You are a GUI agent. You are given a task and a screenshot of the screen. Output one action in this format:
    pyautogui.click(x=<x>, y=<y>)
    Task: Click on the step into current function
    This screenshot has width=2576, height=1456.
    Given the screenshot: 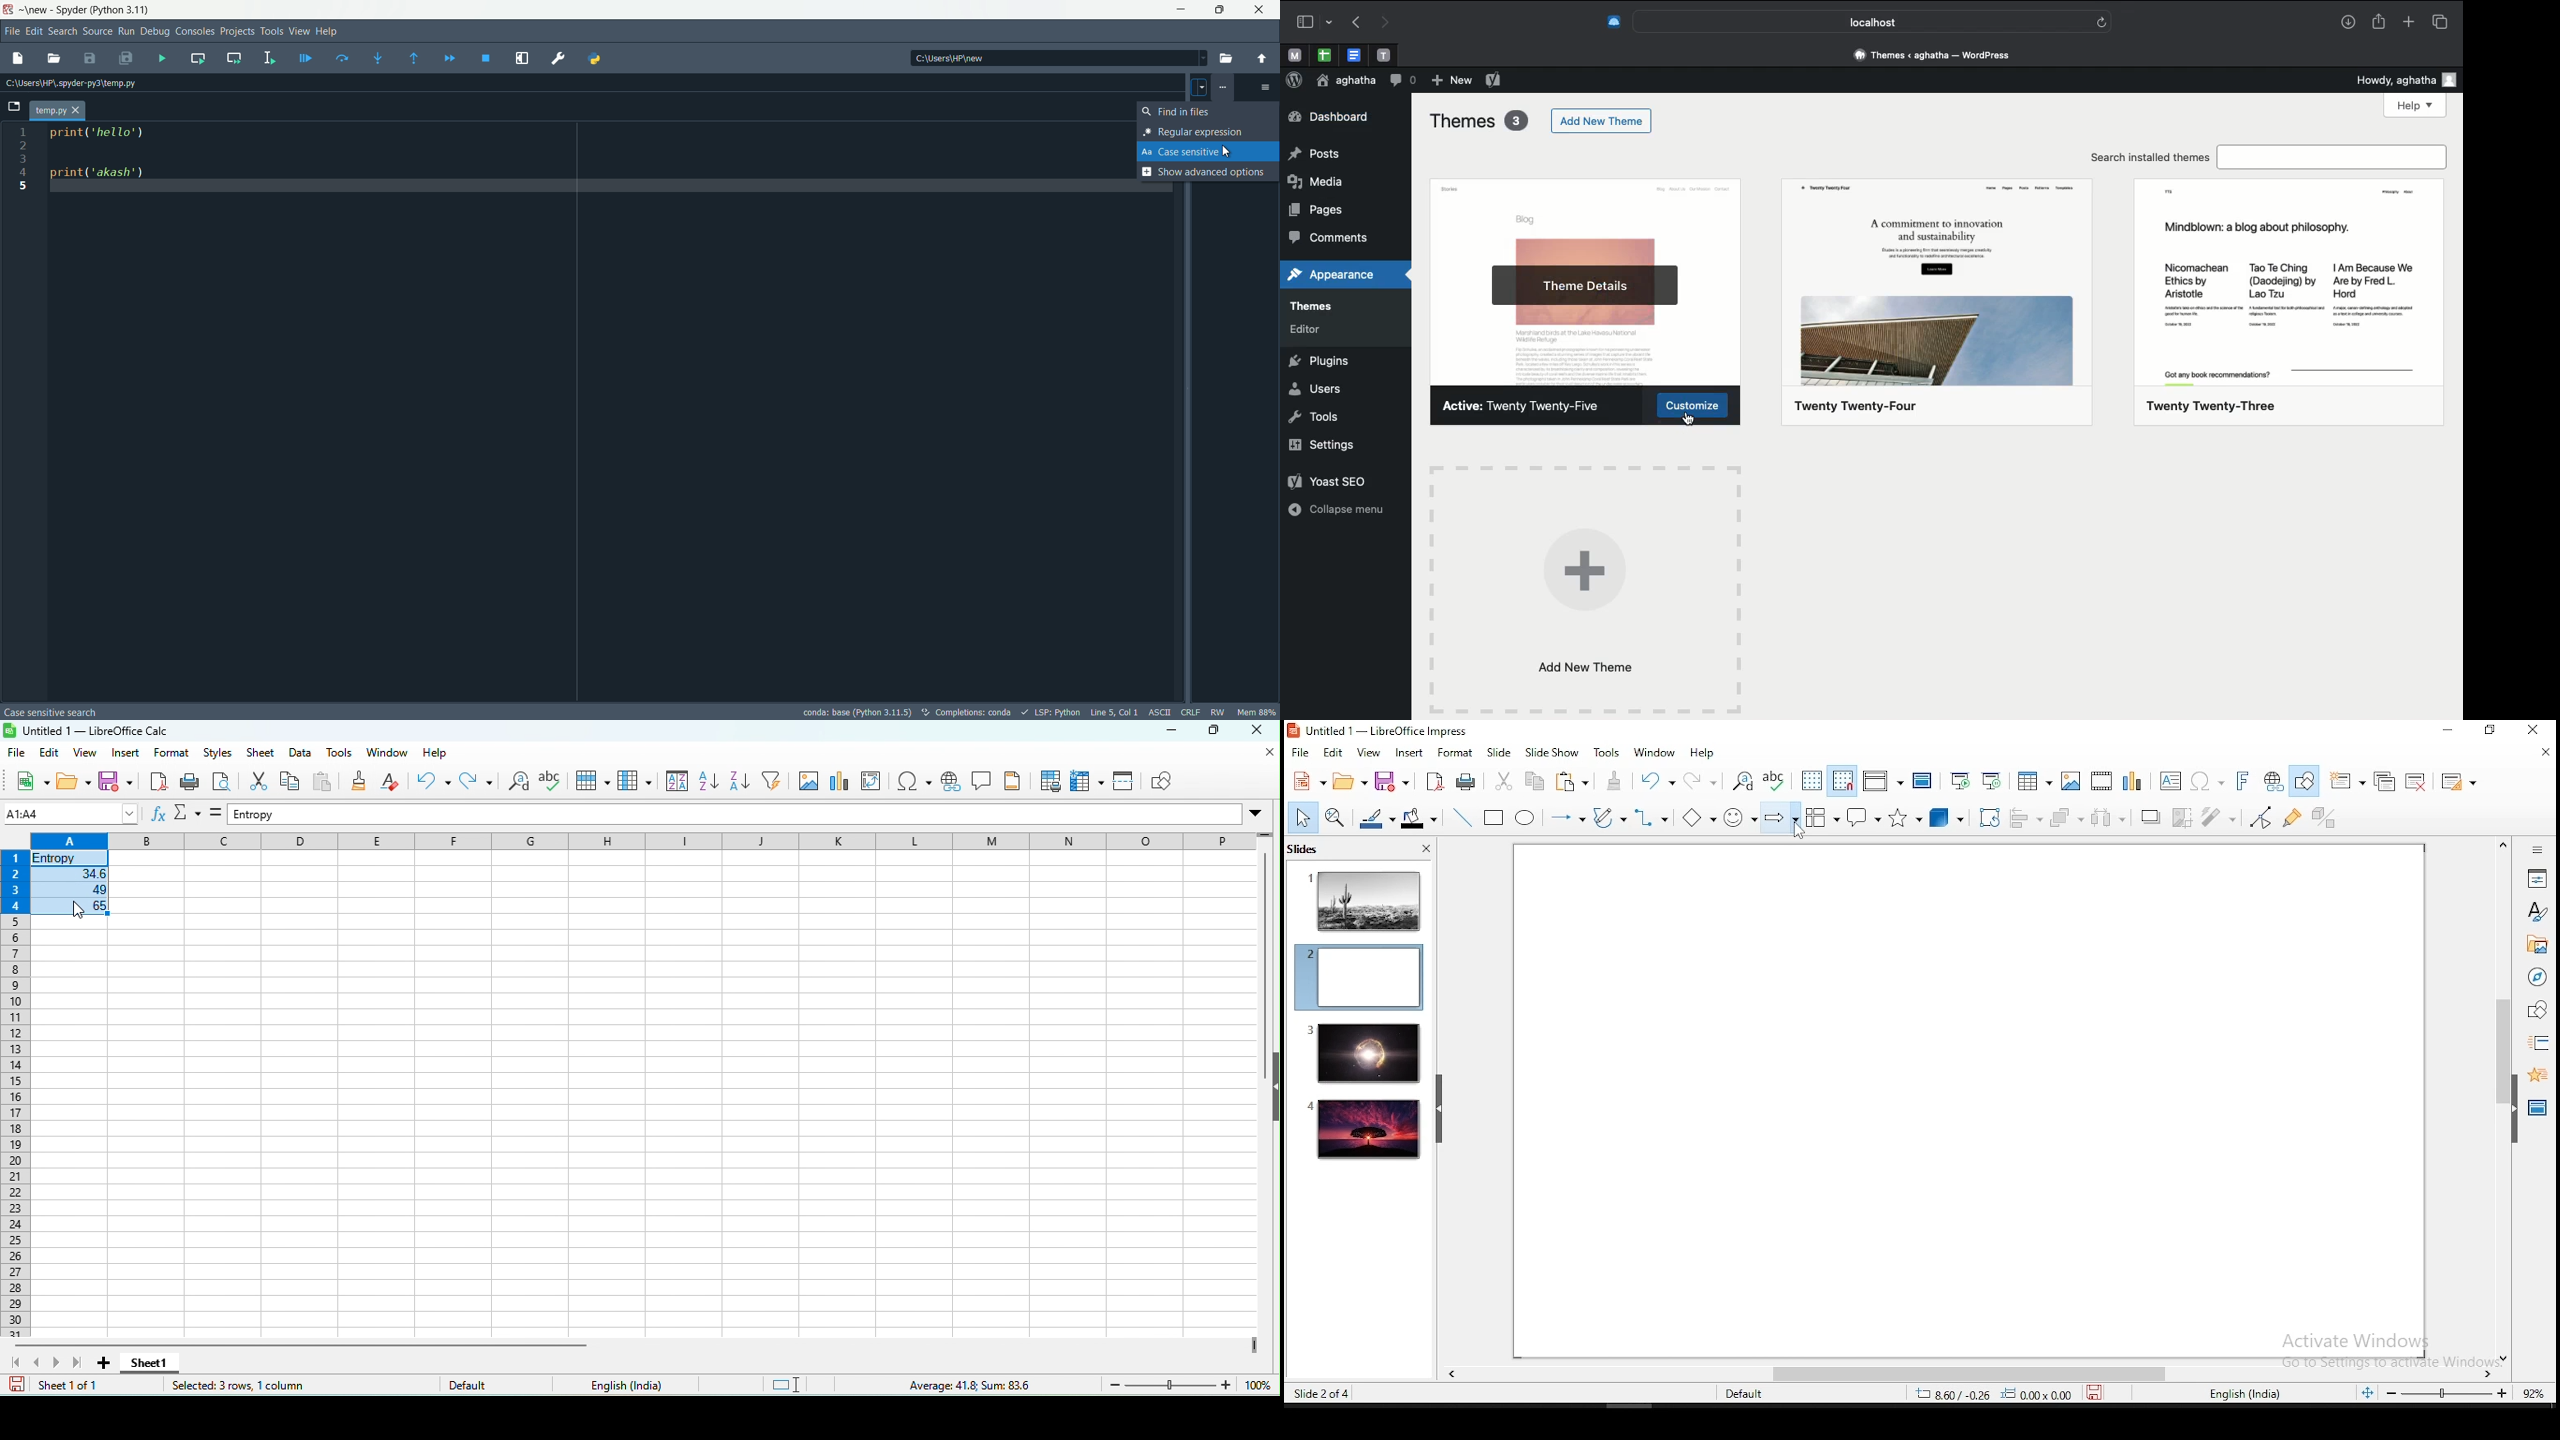 What is the action you would take?
    pyautogui.click(x=378, y=59)
    